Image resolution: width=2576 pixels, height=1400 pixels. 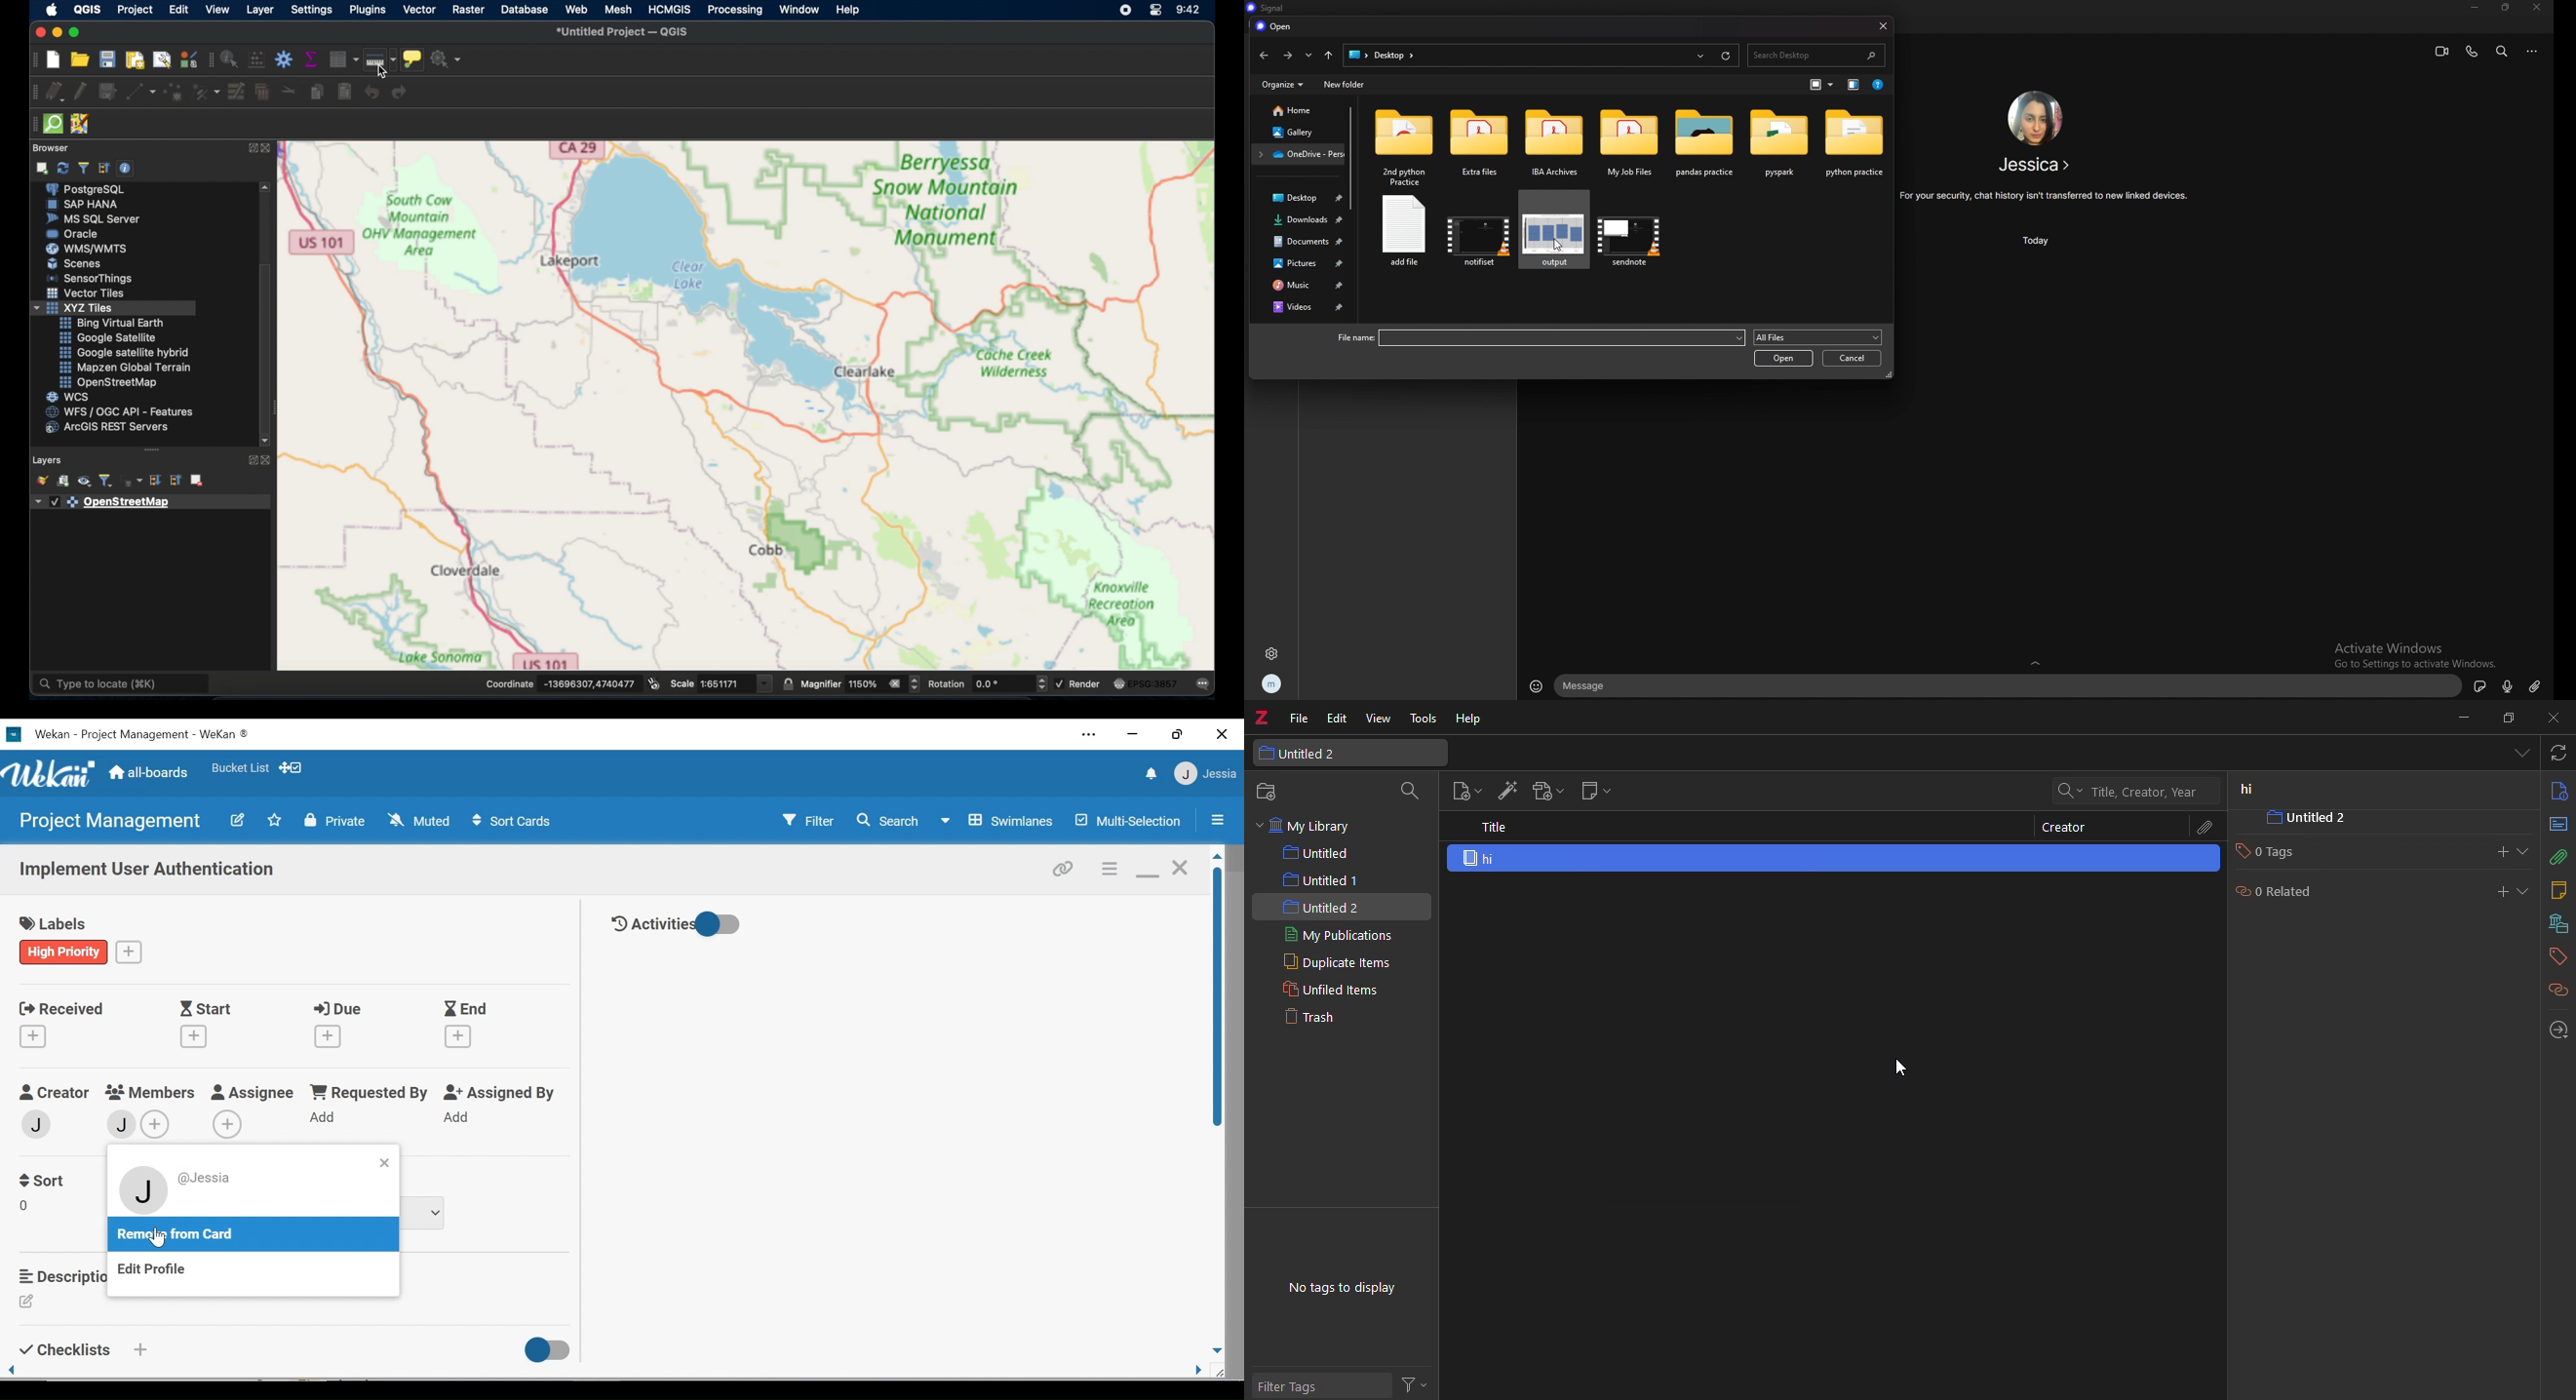 I want to click on creator, so click(x=2067, y=830).